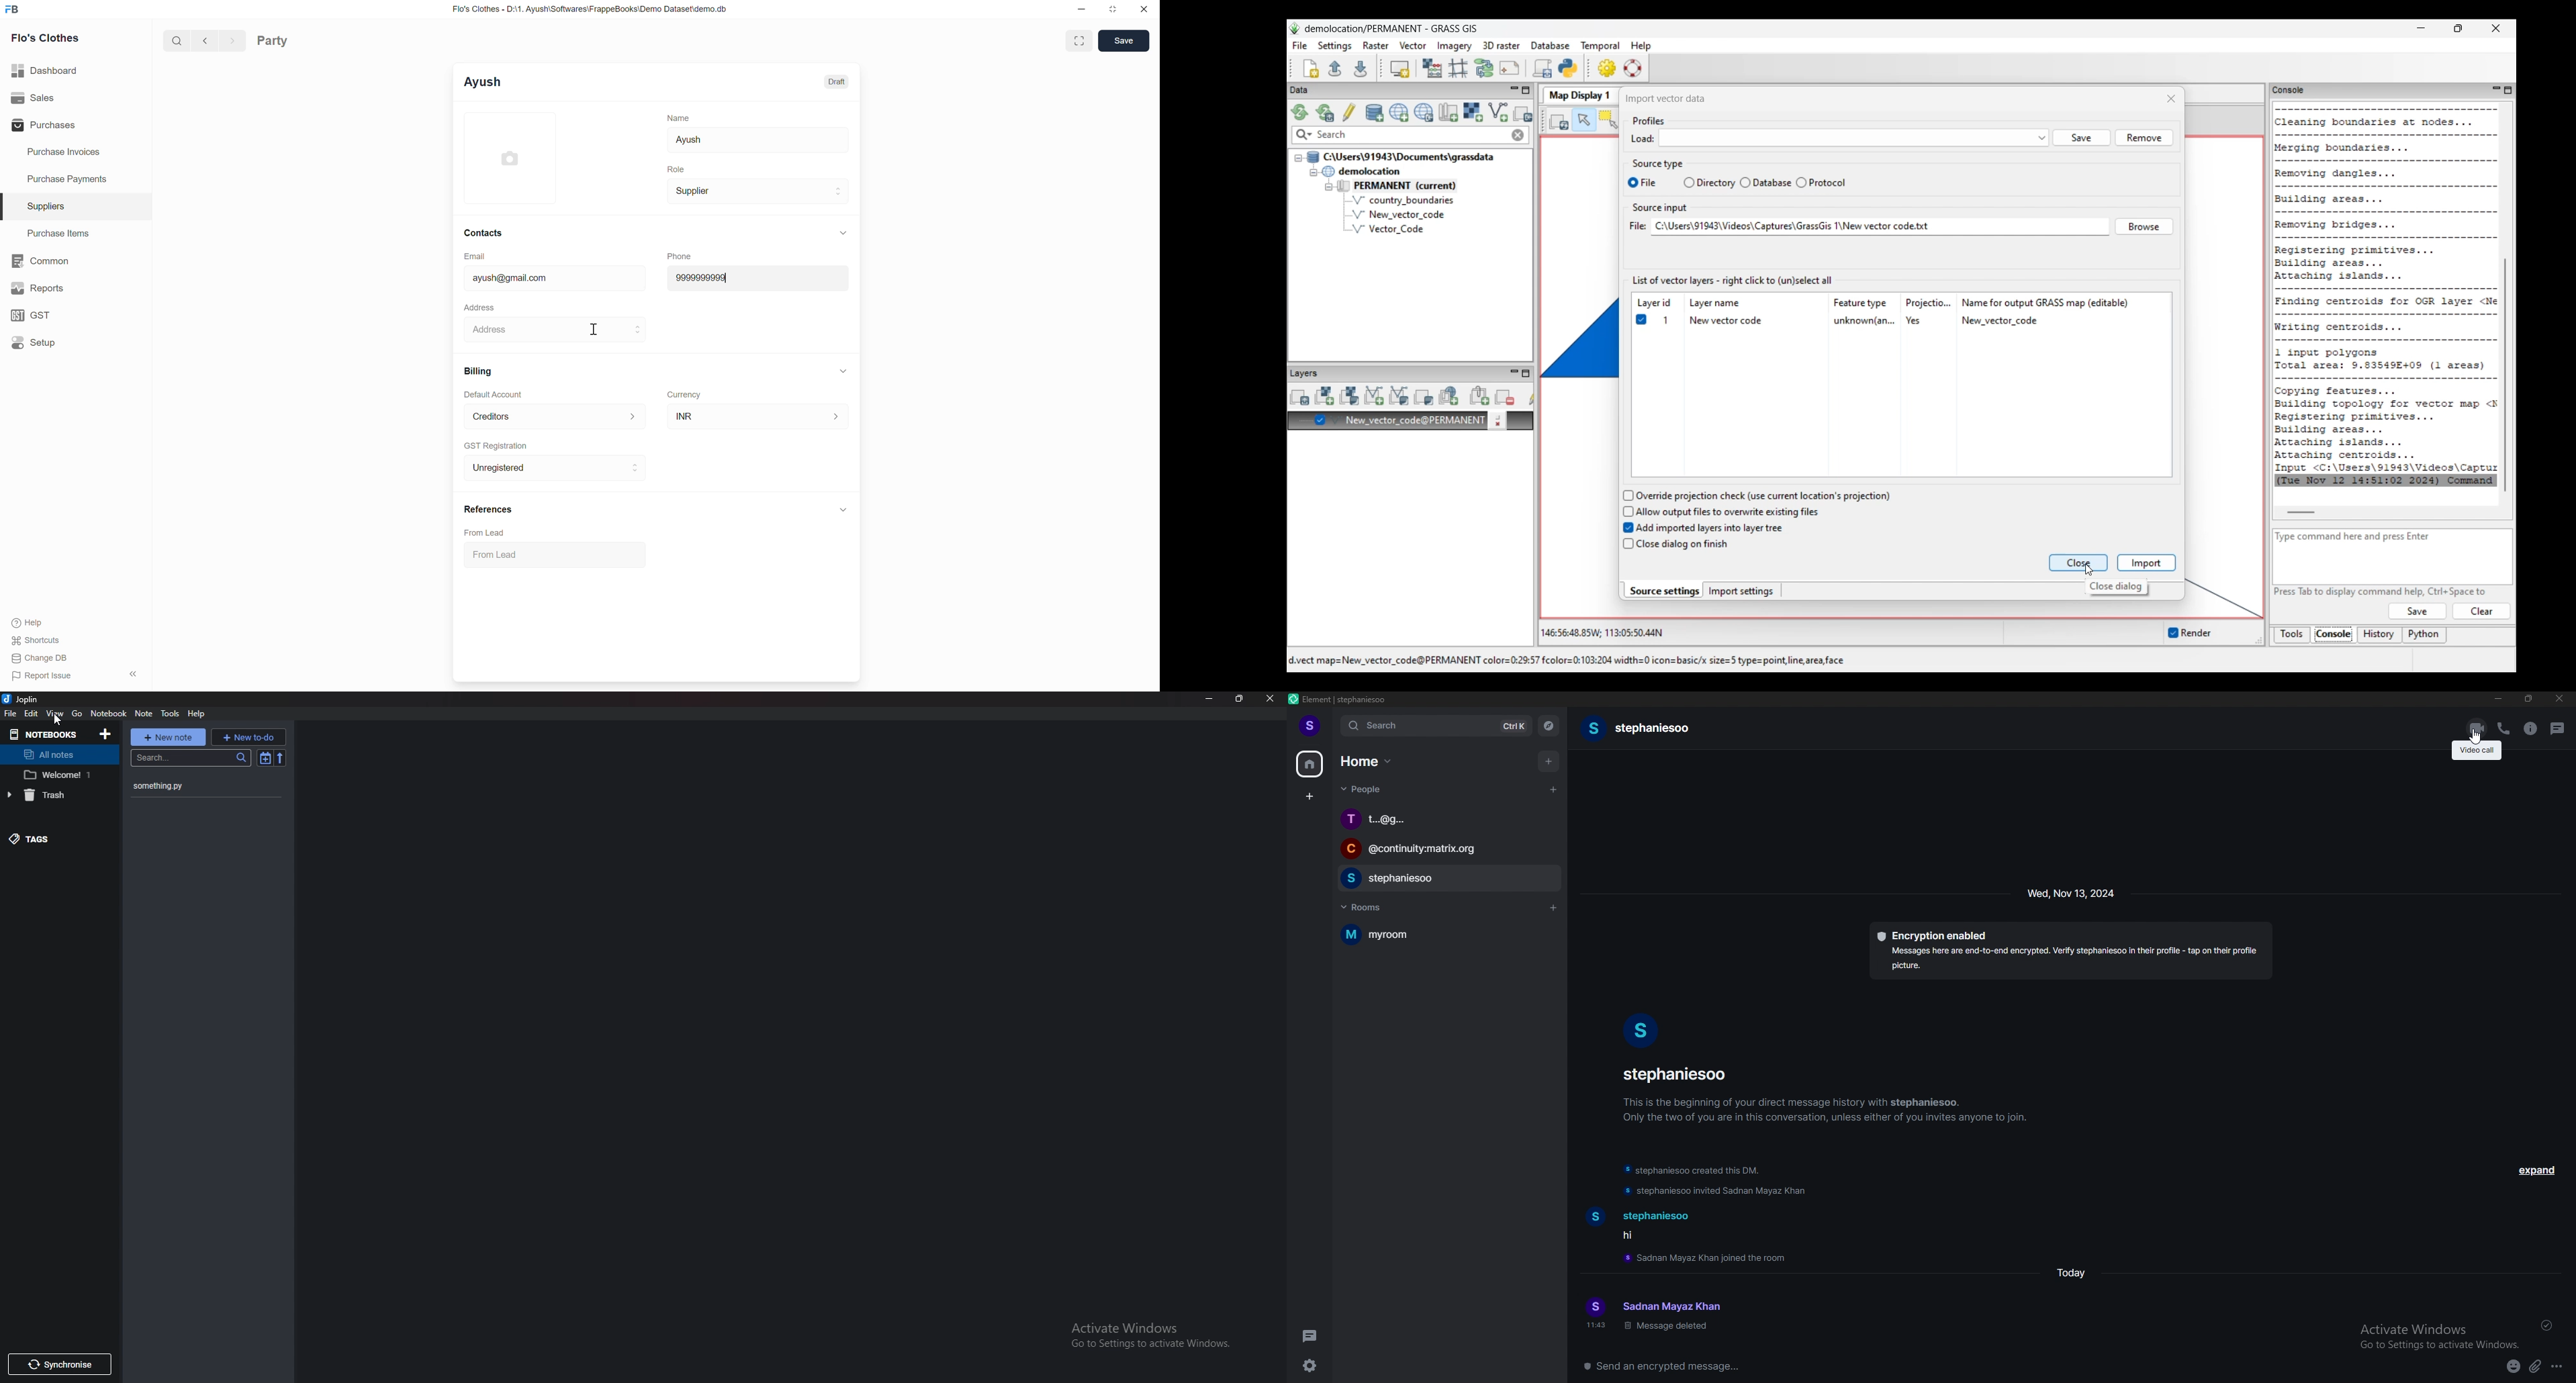  What do you see at coordinates (1594, 1306) in the screenshot?
I see `user profile` at bounding box center [1594, 1306].